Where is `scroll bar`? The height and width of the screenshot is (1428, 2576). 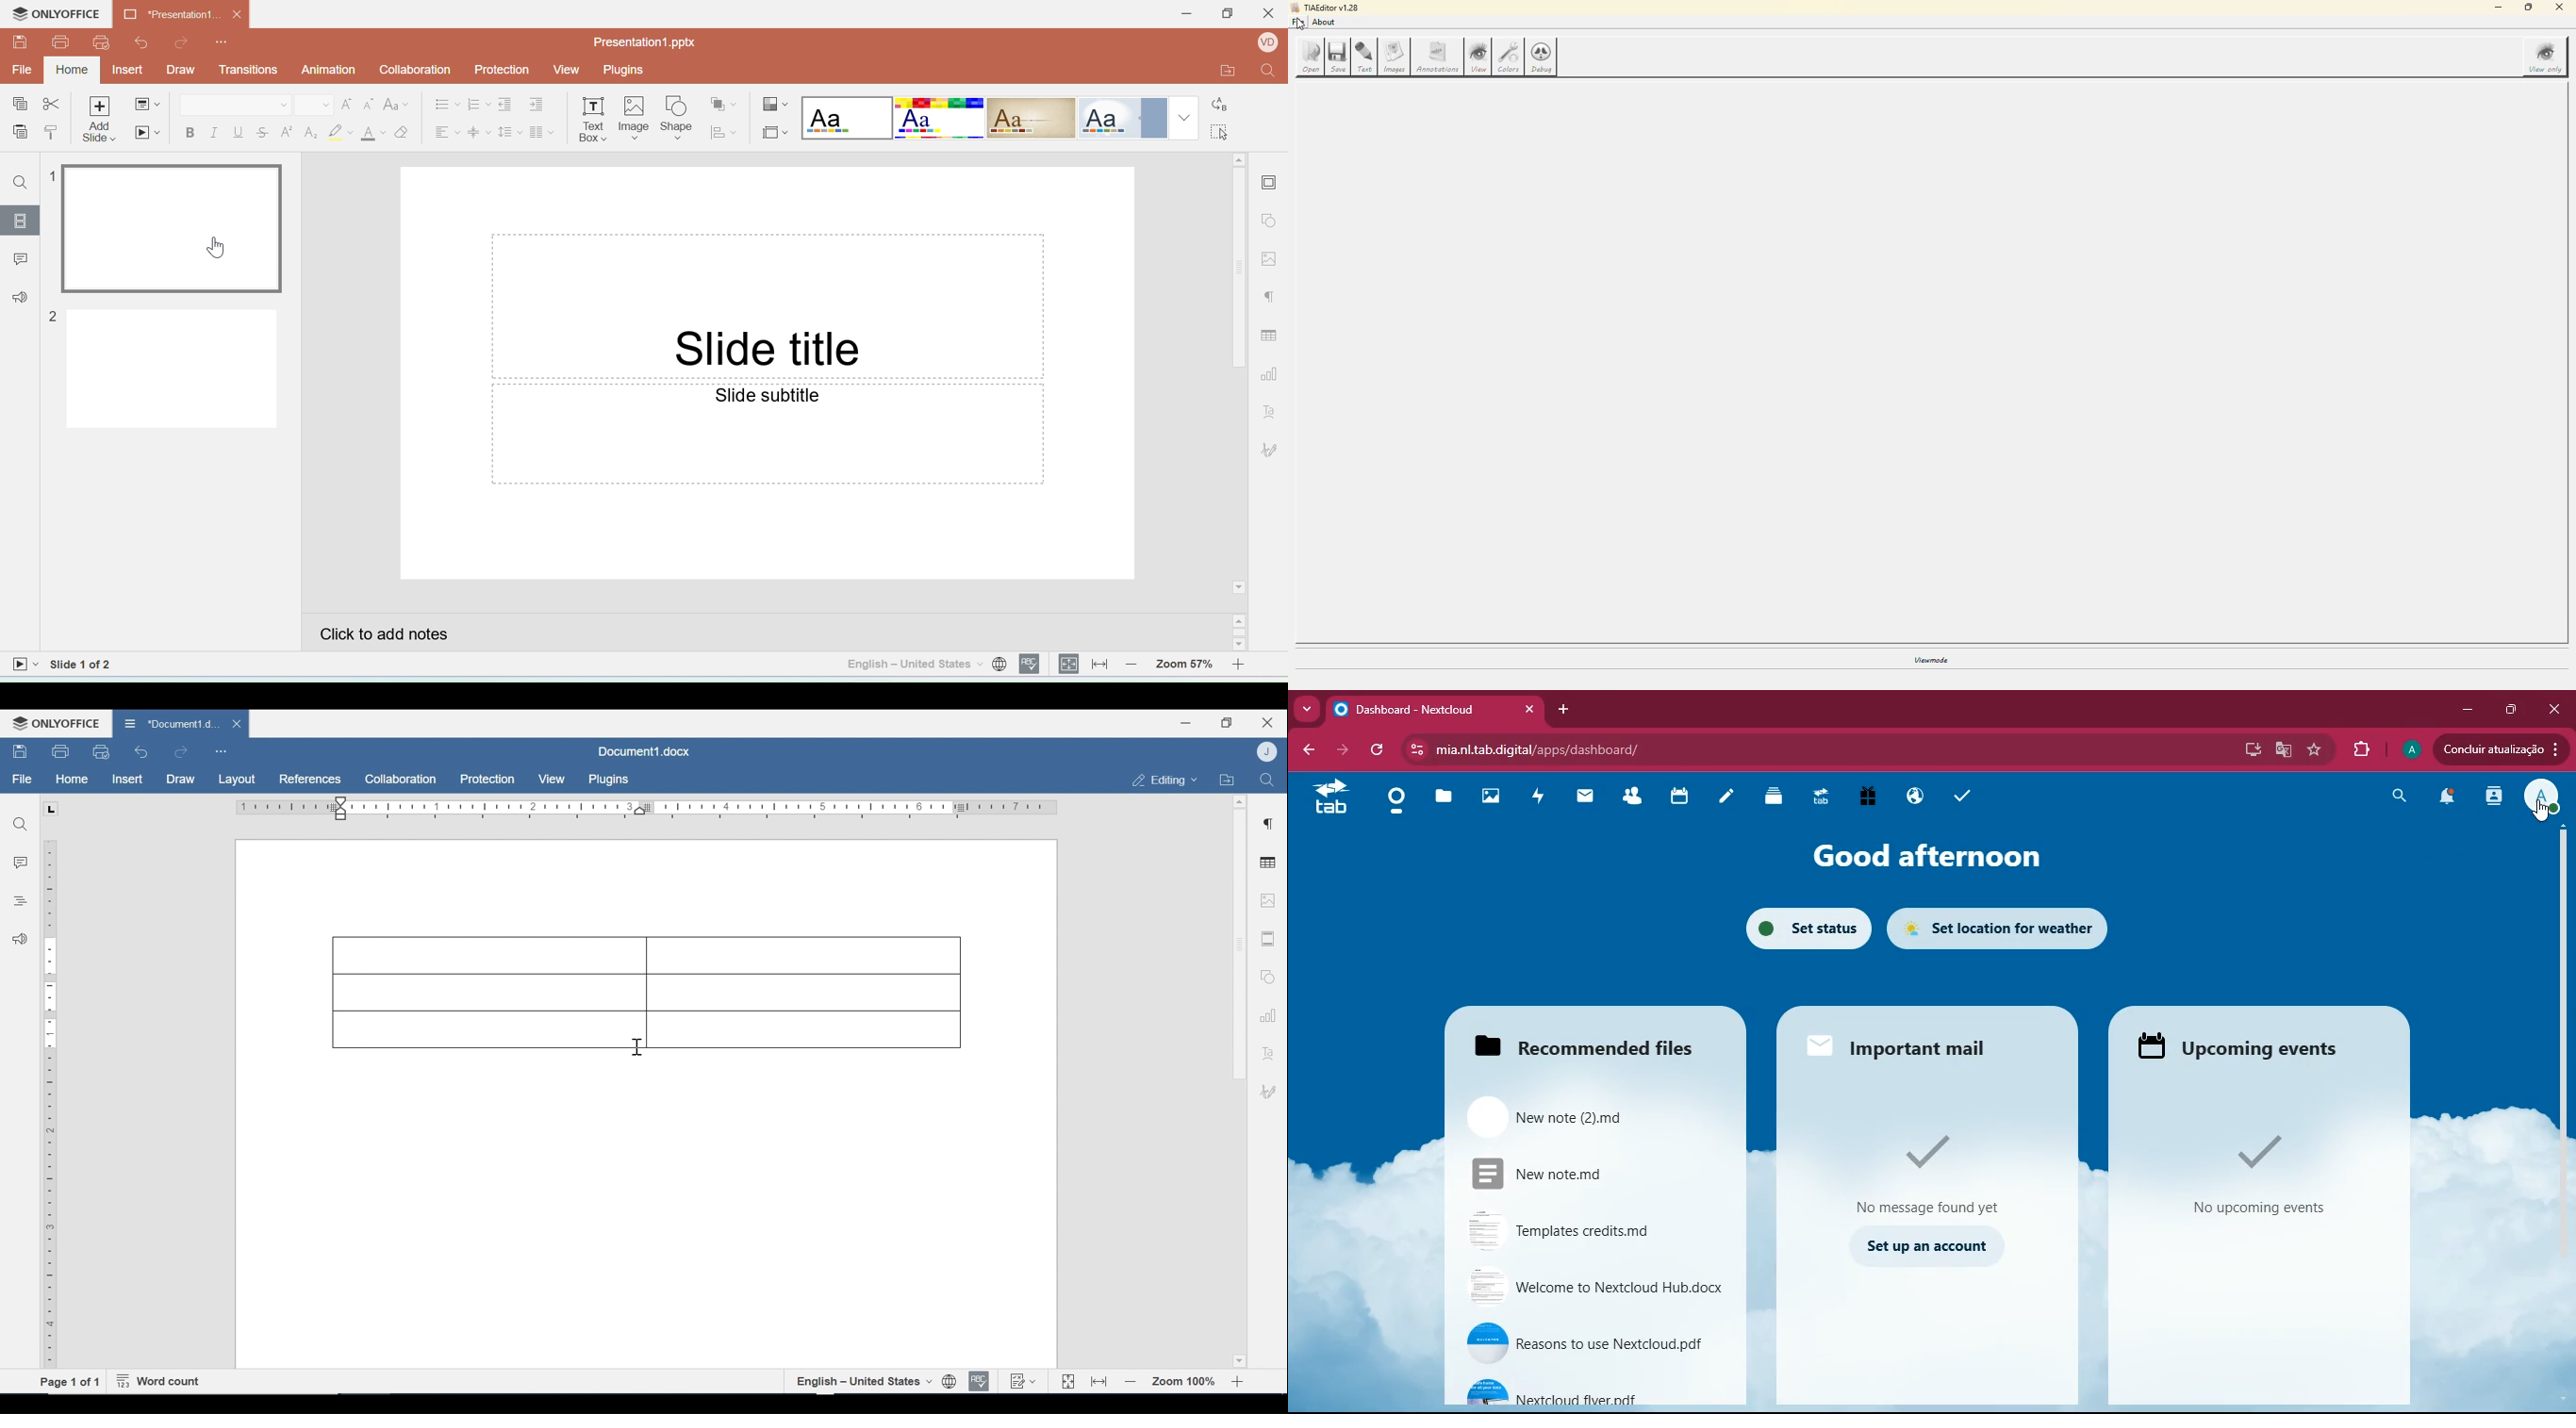
scroll bar is located at coordinates (2557, 992).